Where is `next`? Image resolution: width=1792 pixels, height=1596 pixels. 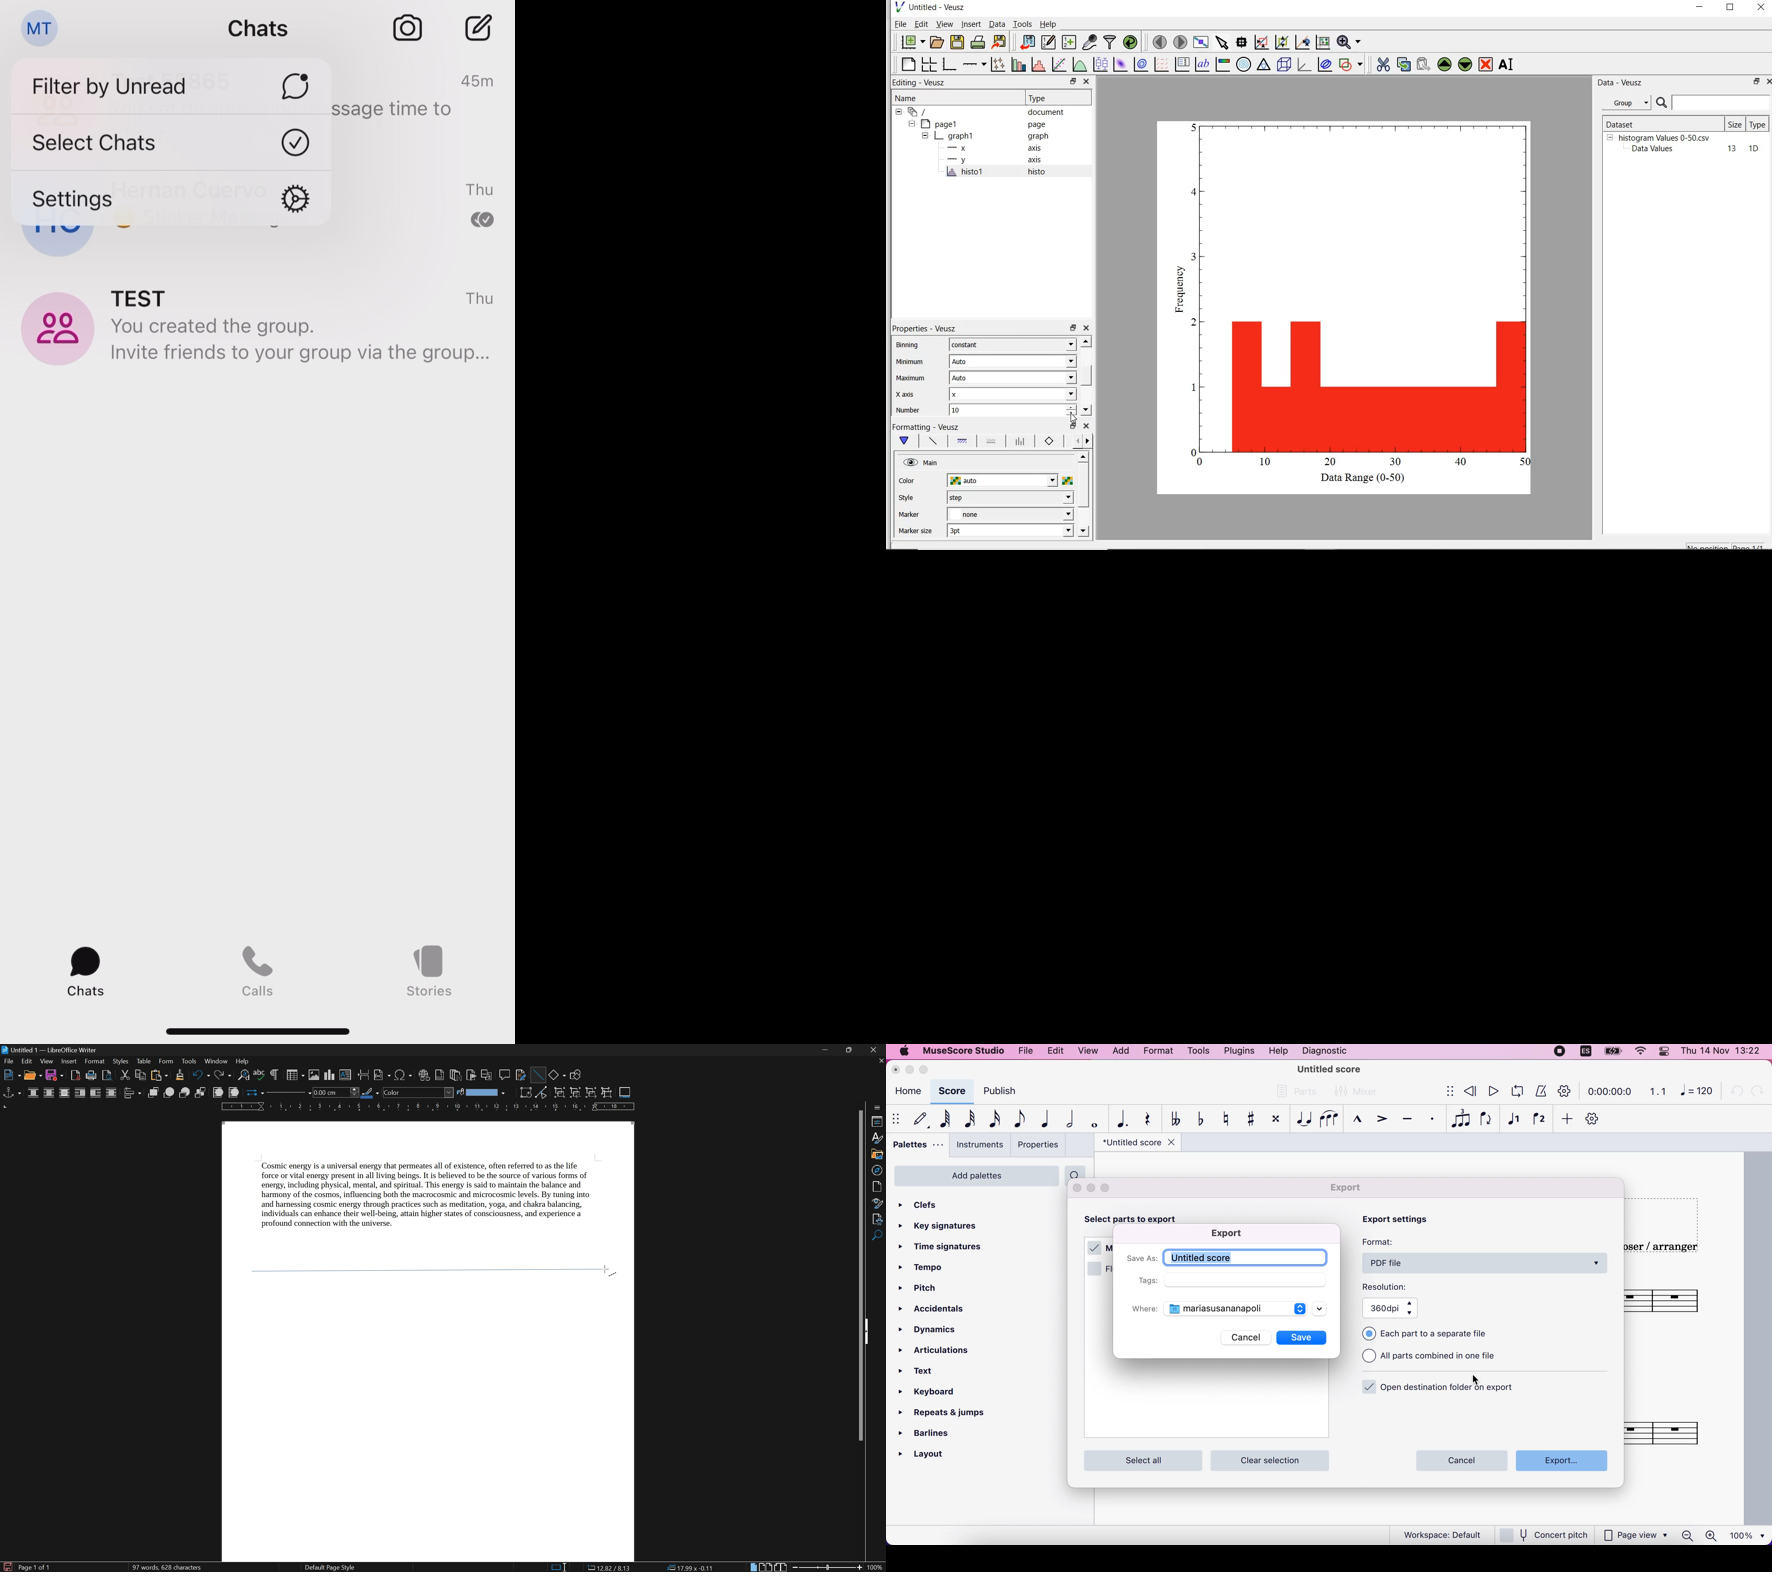 next is located at coordinates (1087, 442).